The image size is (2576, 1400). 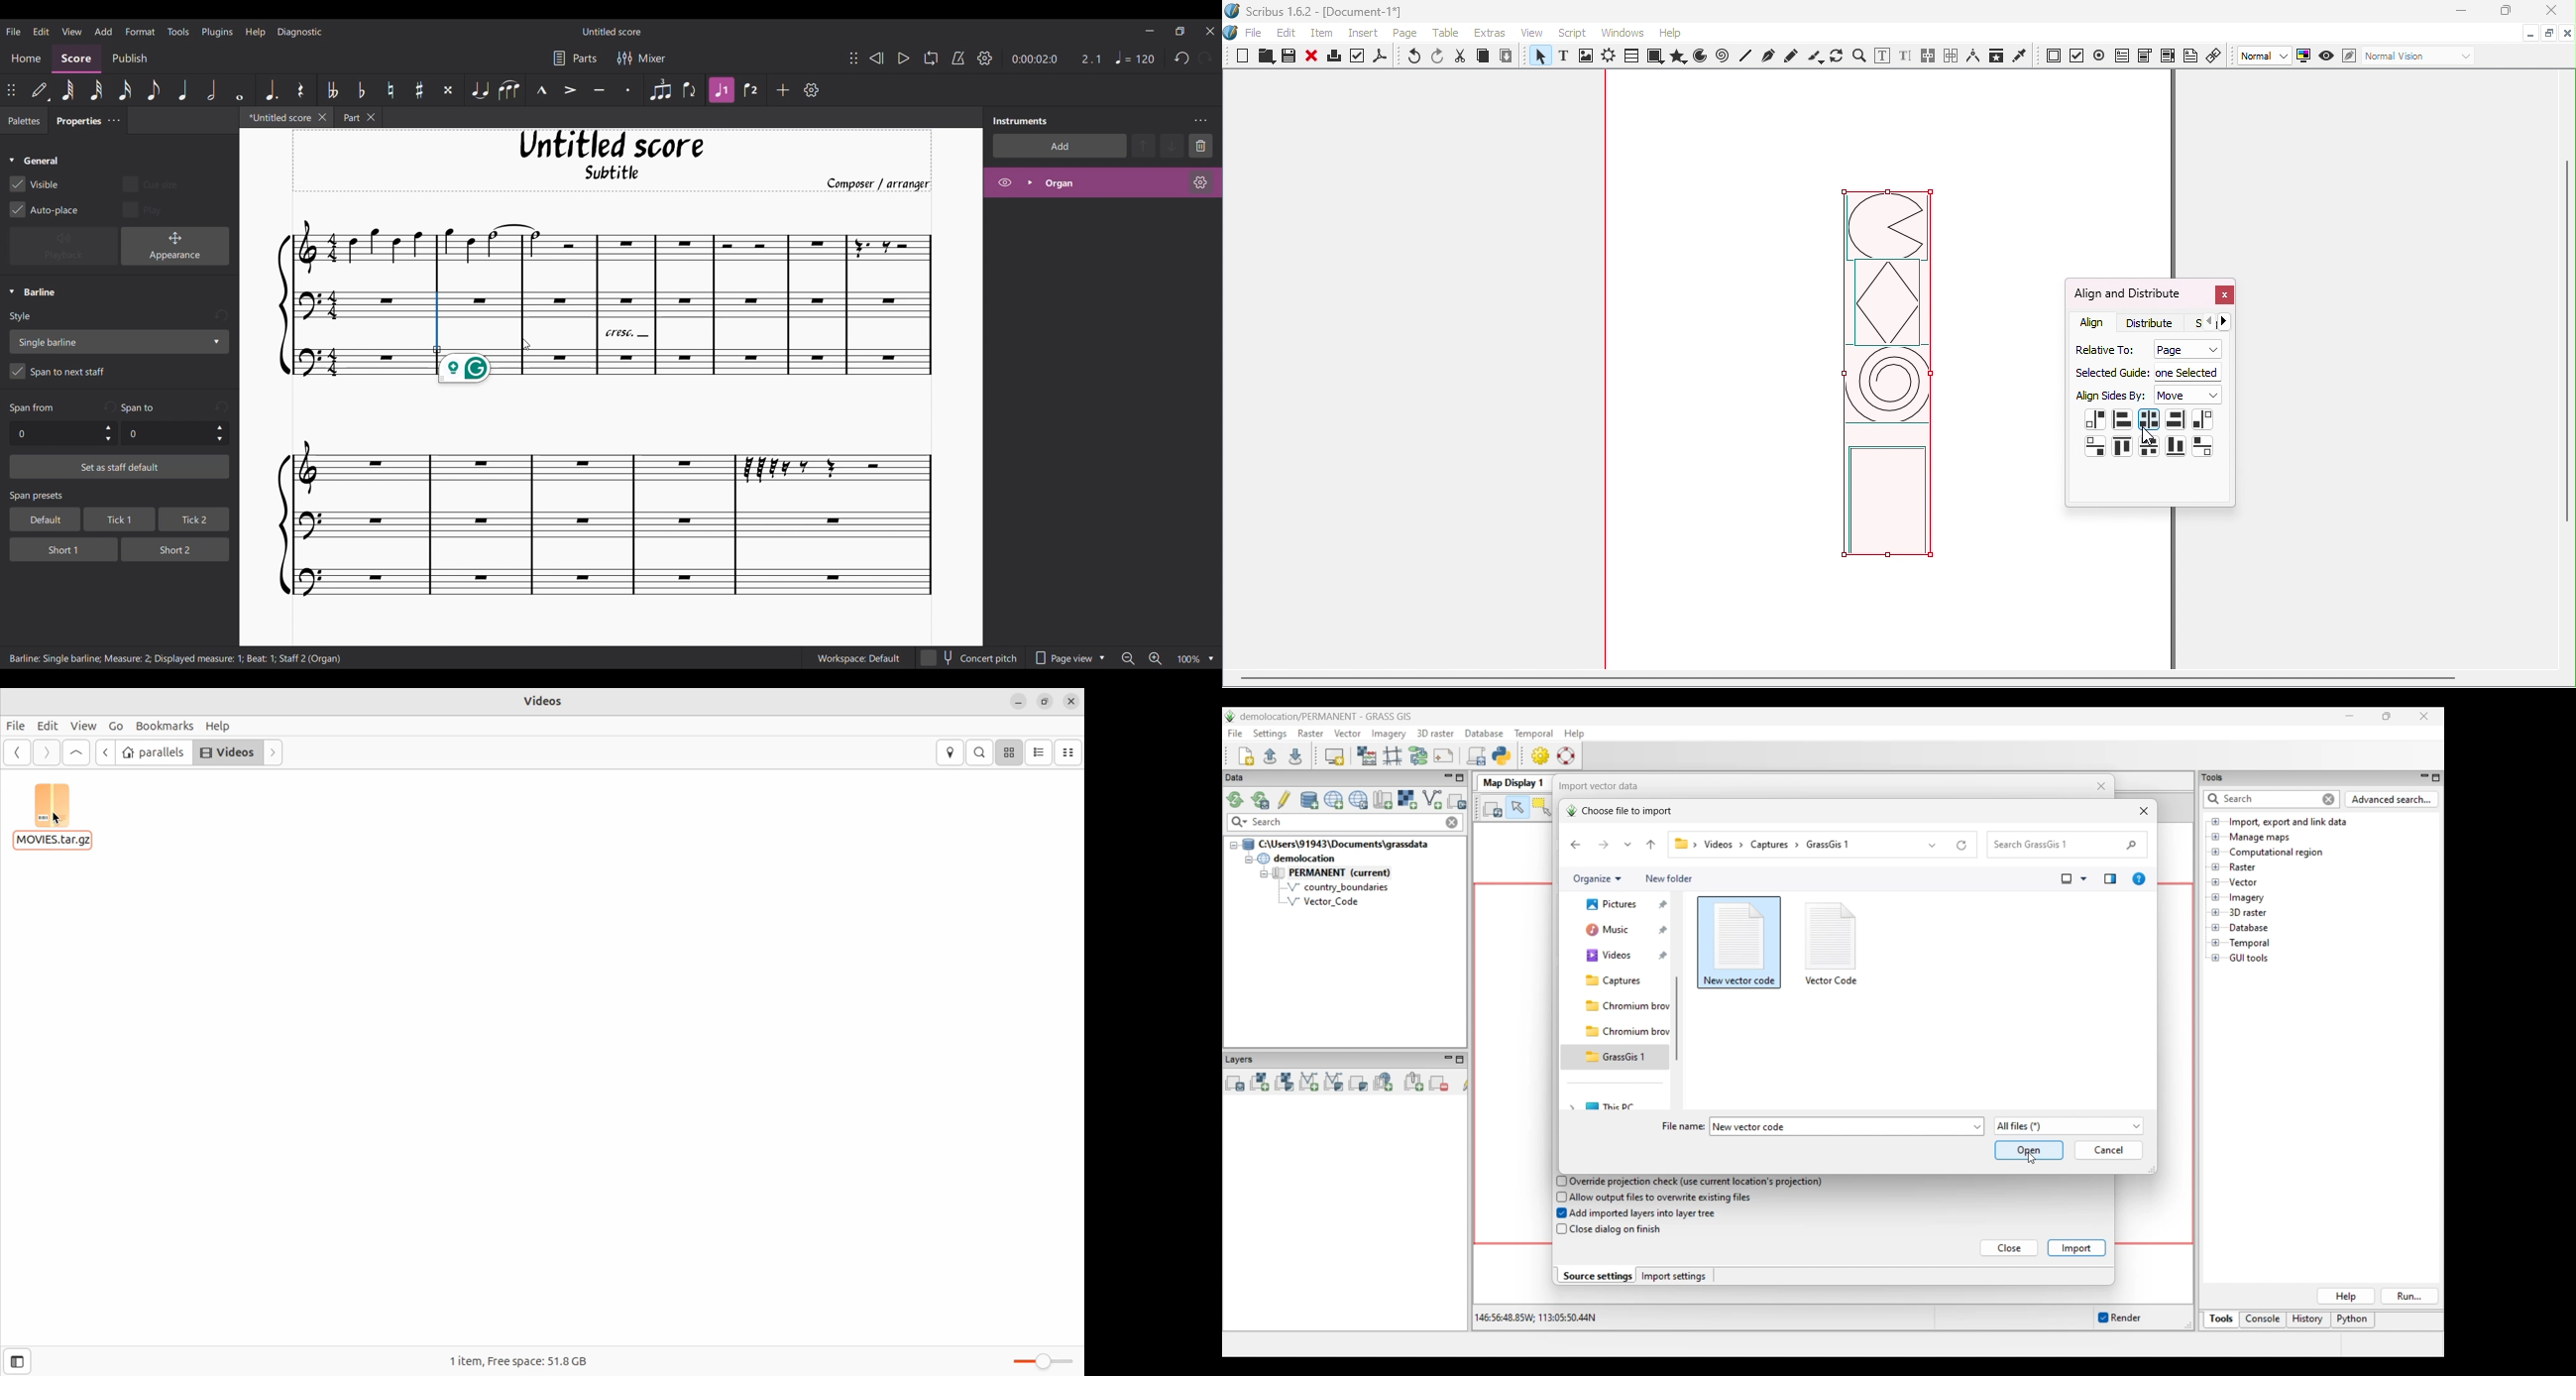 I want to click on Indicates text space for Span to, so click(x=141, y=408).